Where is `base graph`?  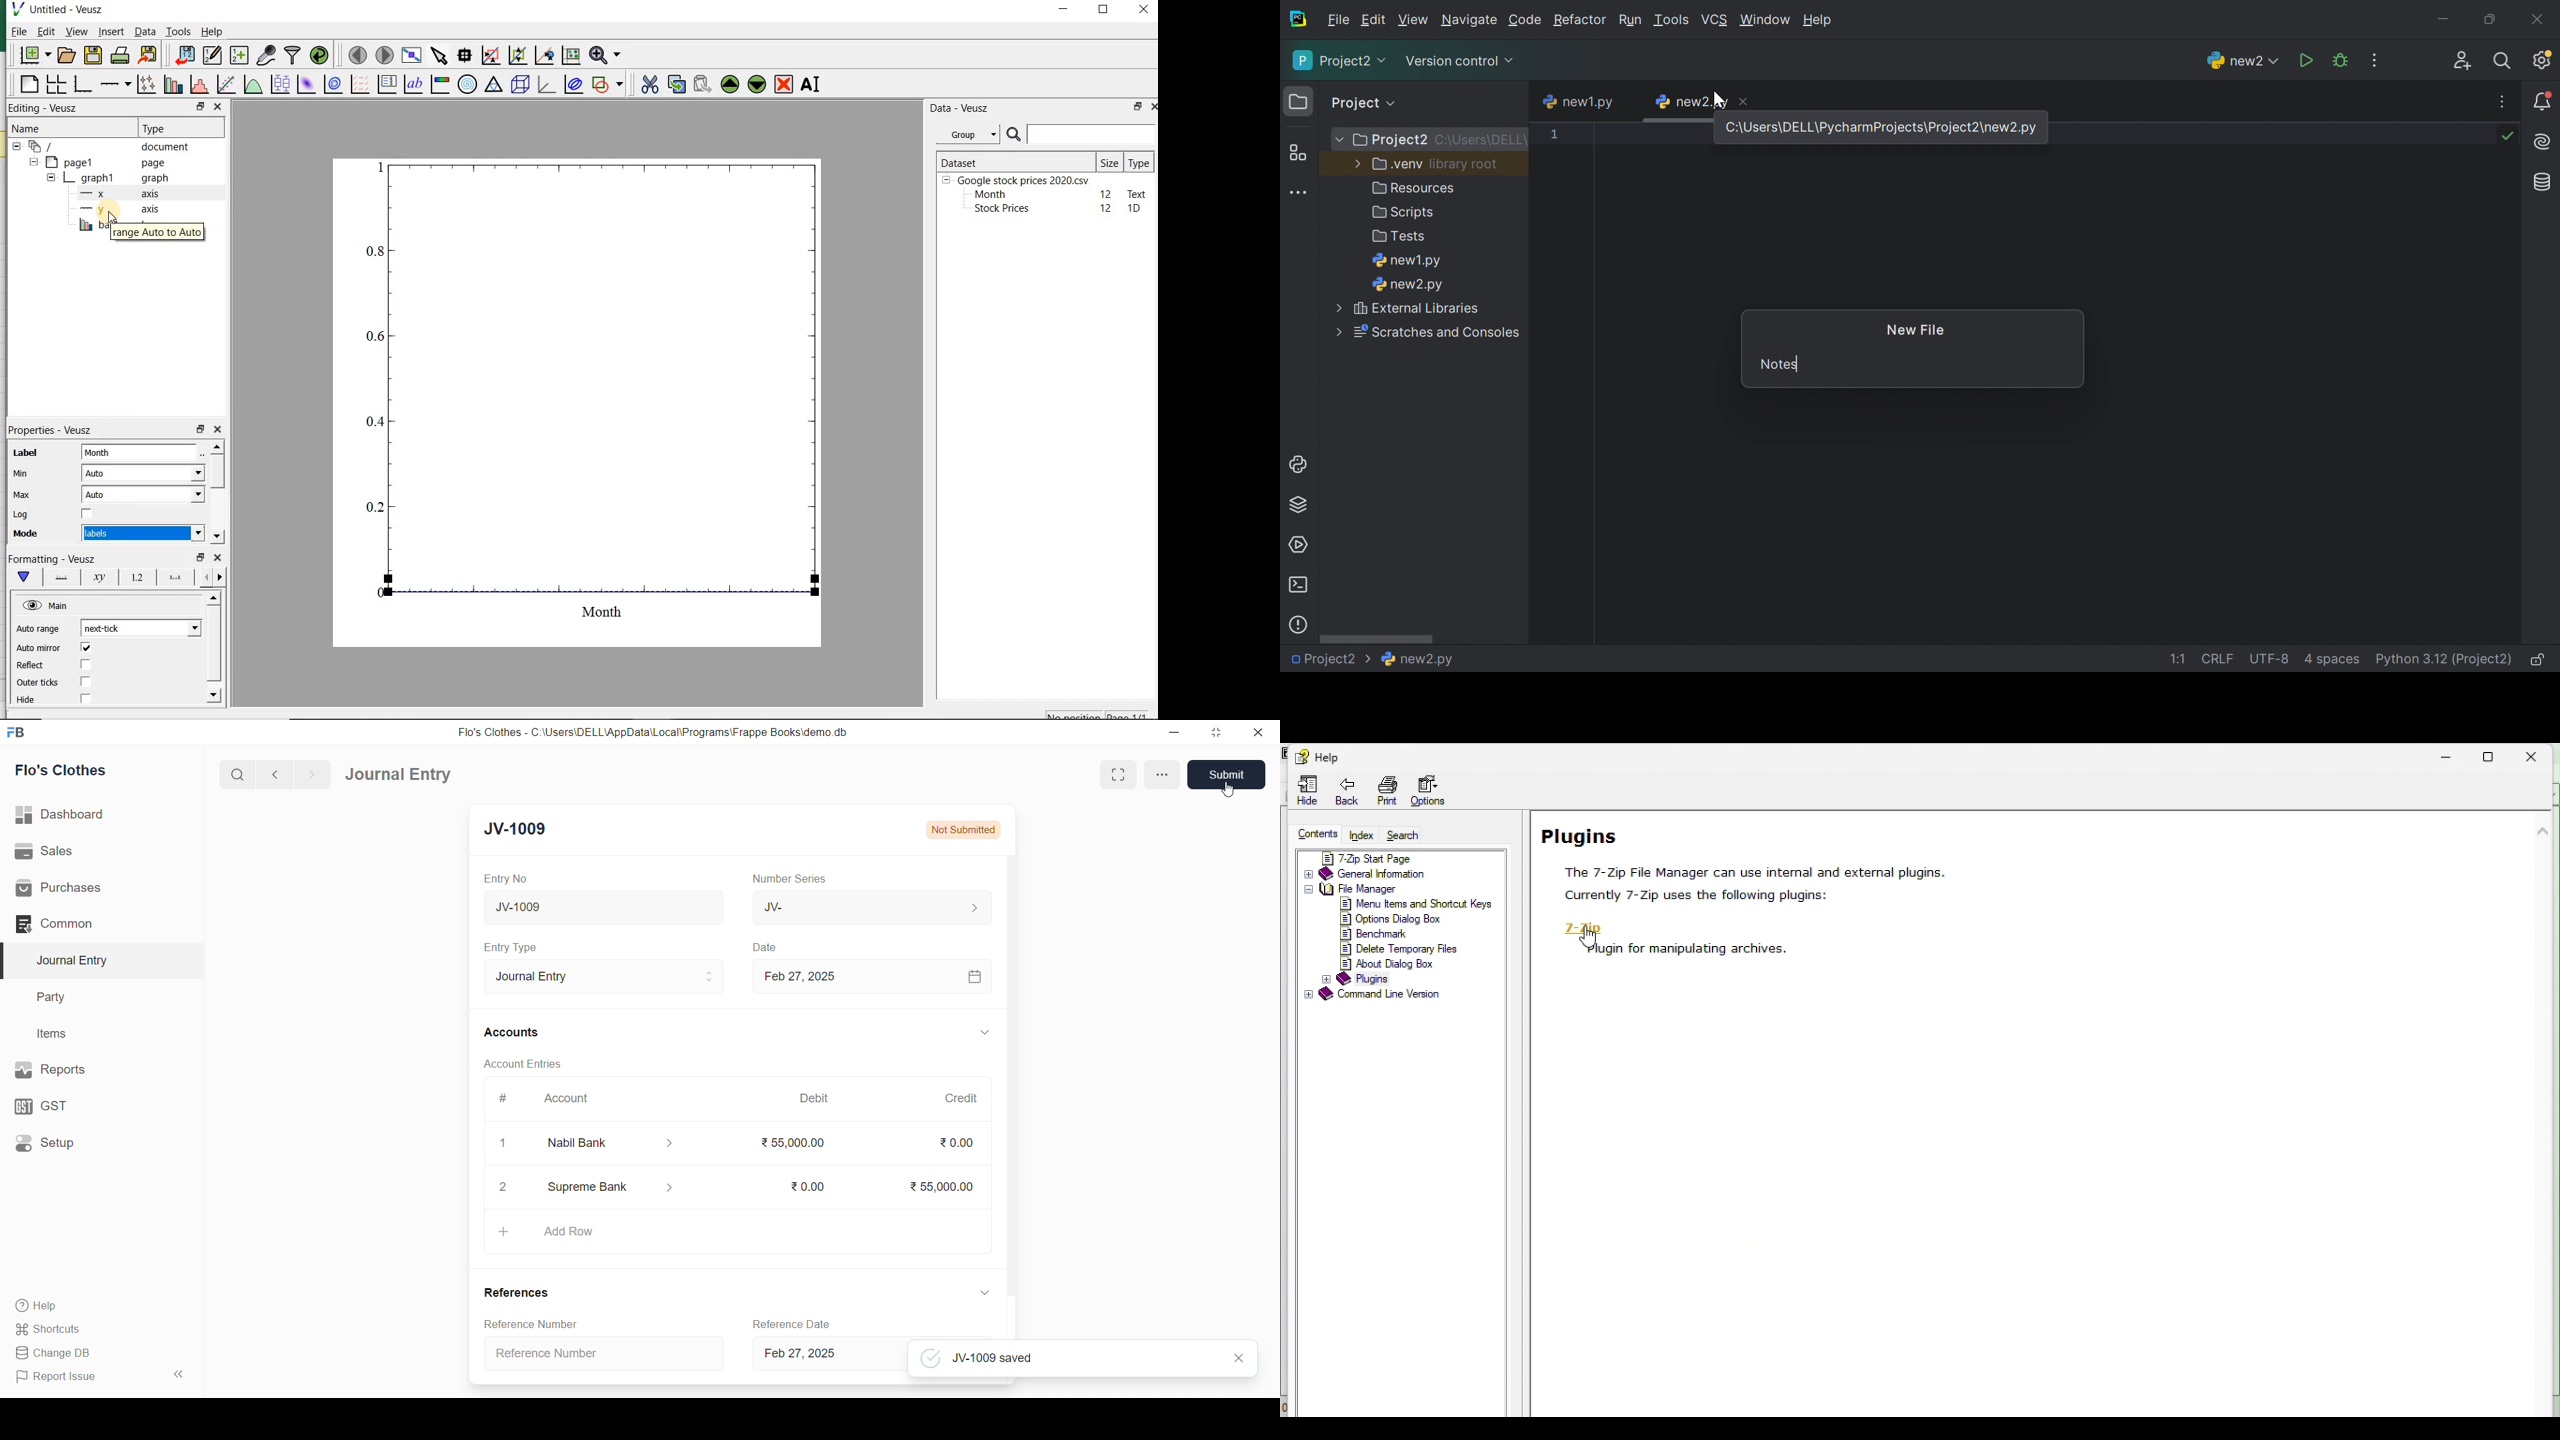 base graph is located at coordinates (82, 85).